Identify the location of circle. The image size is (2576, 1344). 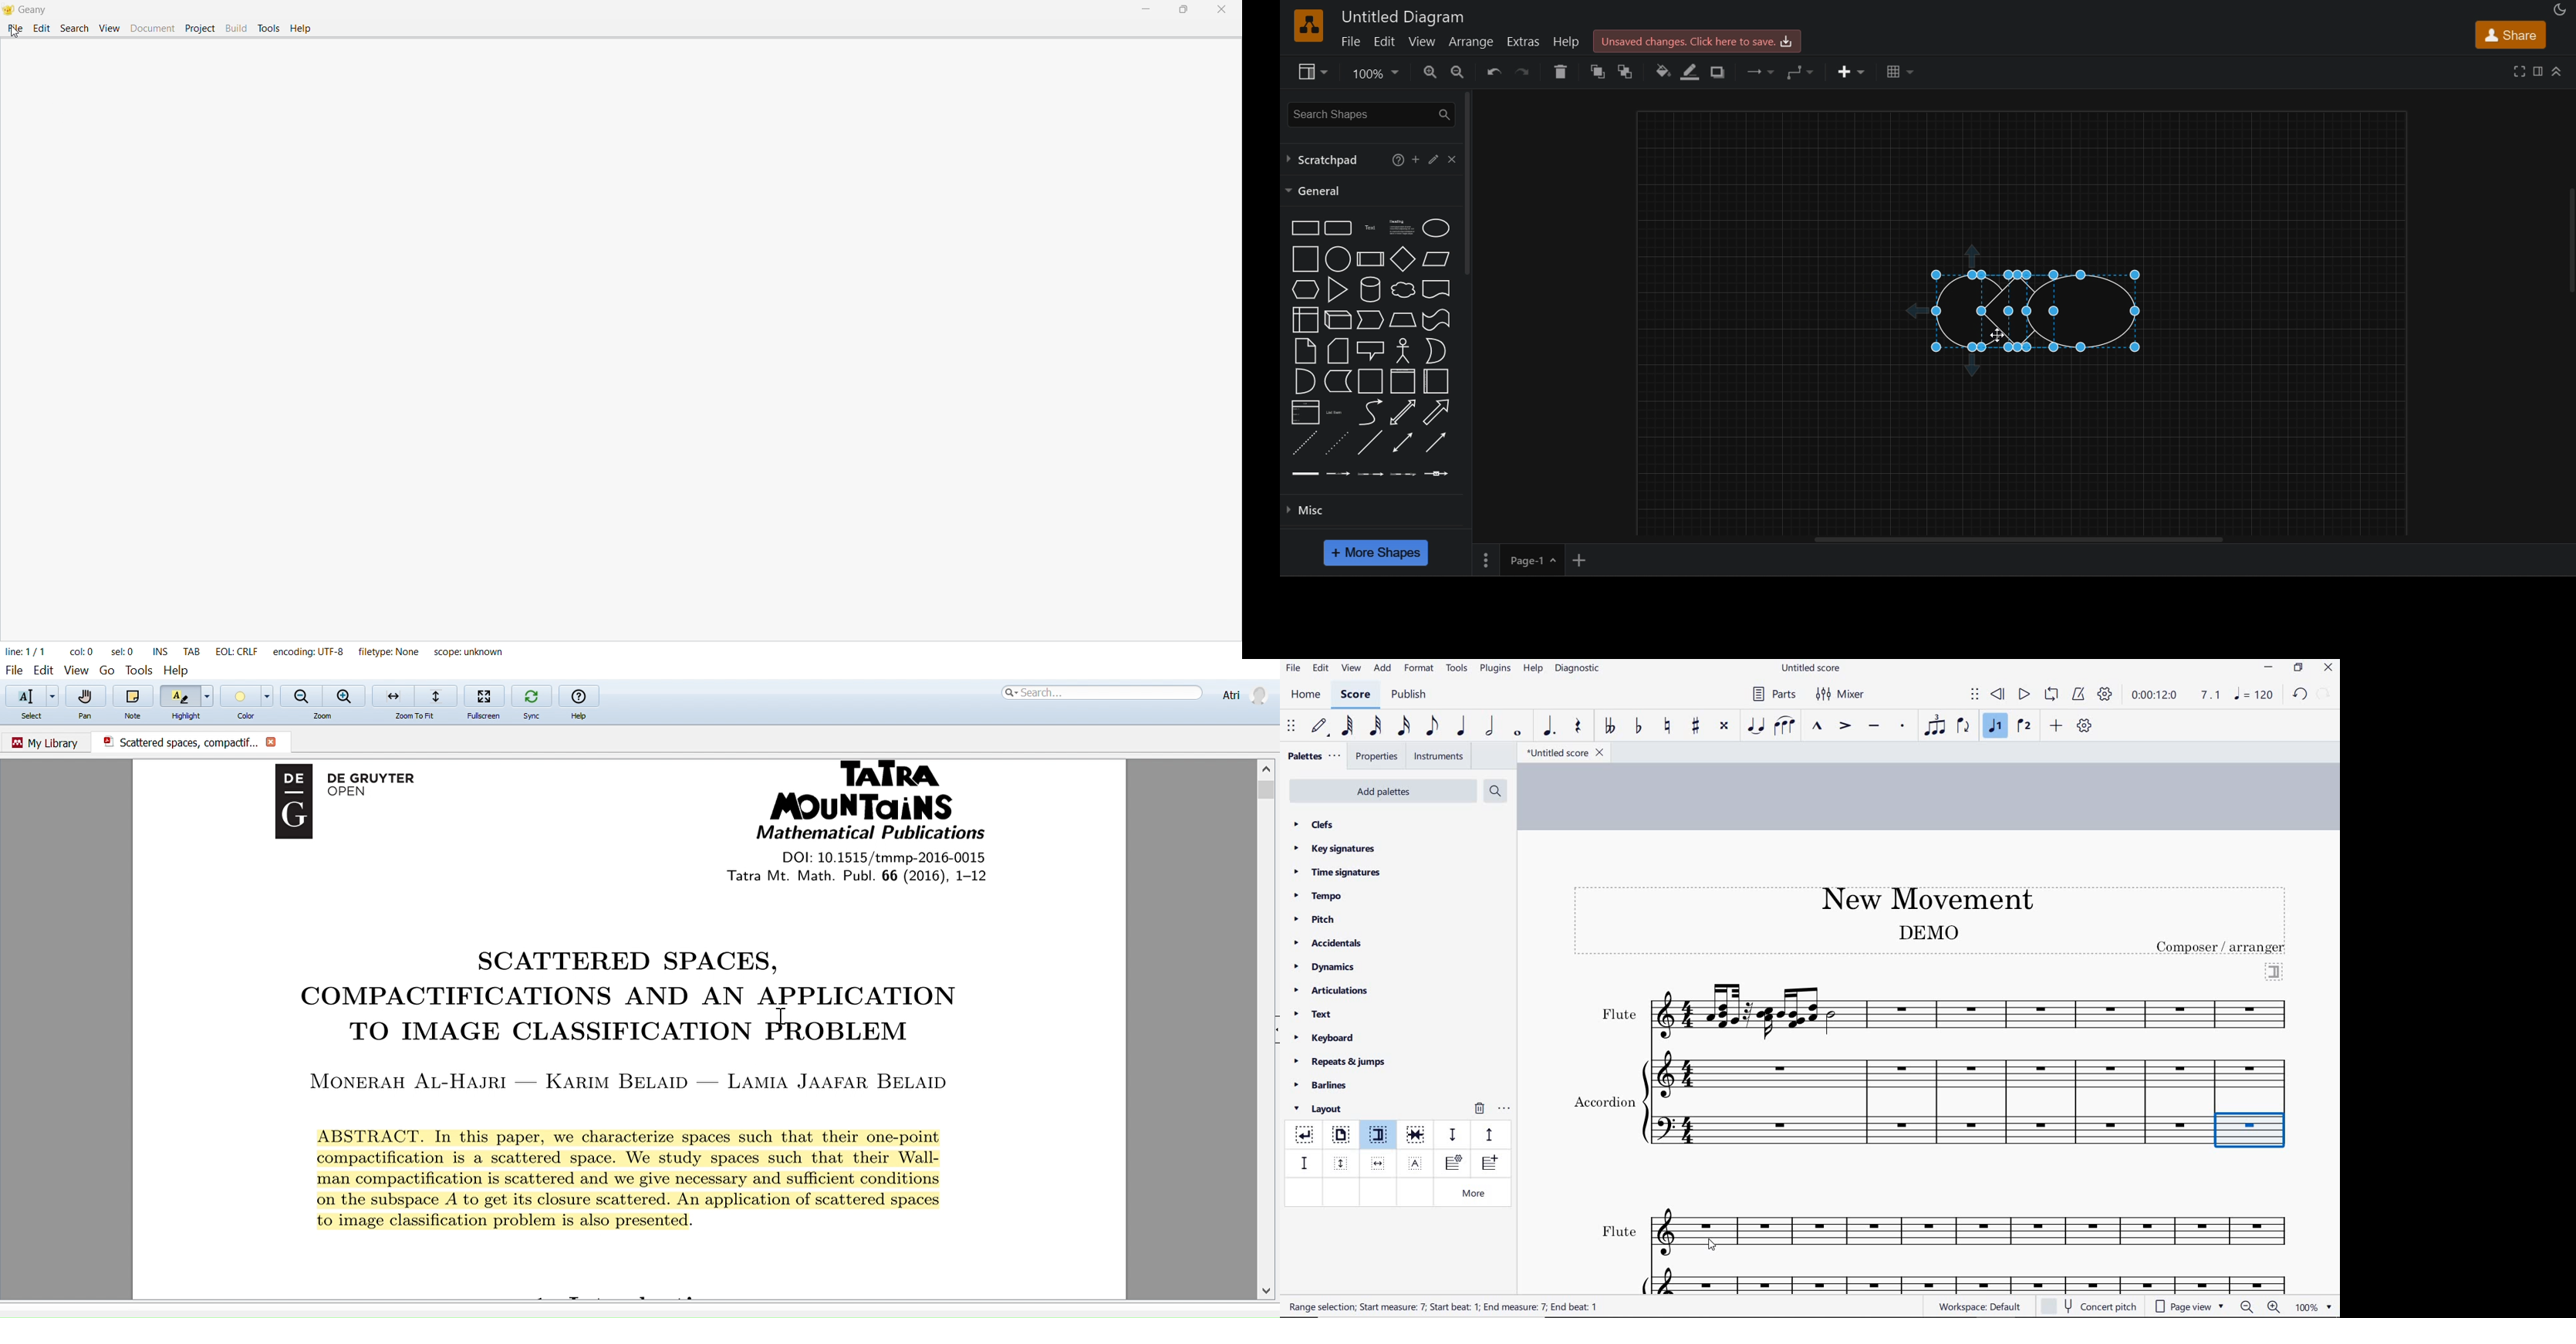
(1337, 259).